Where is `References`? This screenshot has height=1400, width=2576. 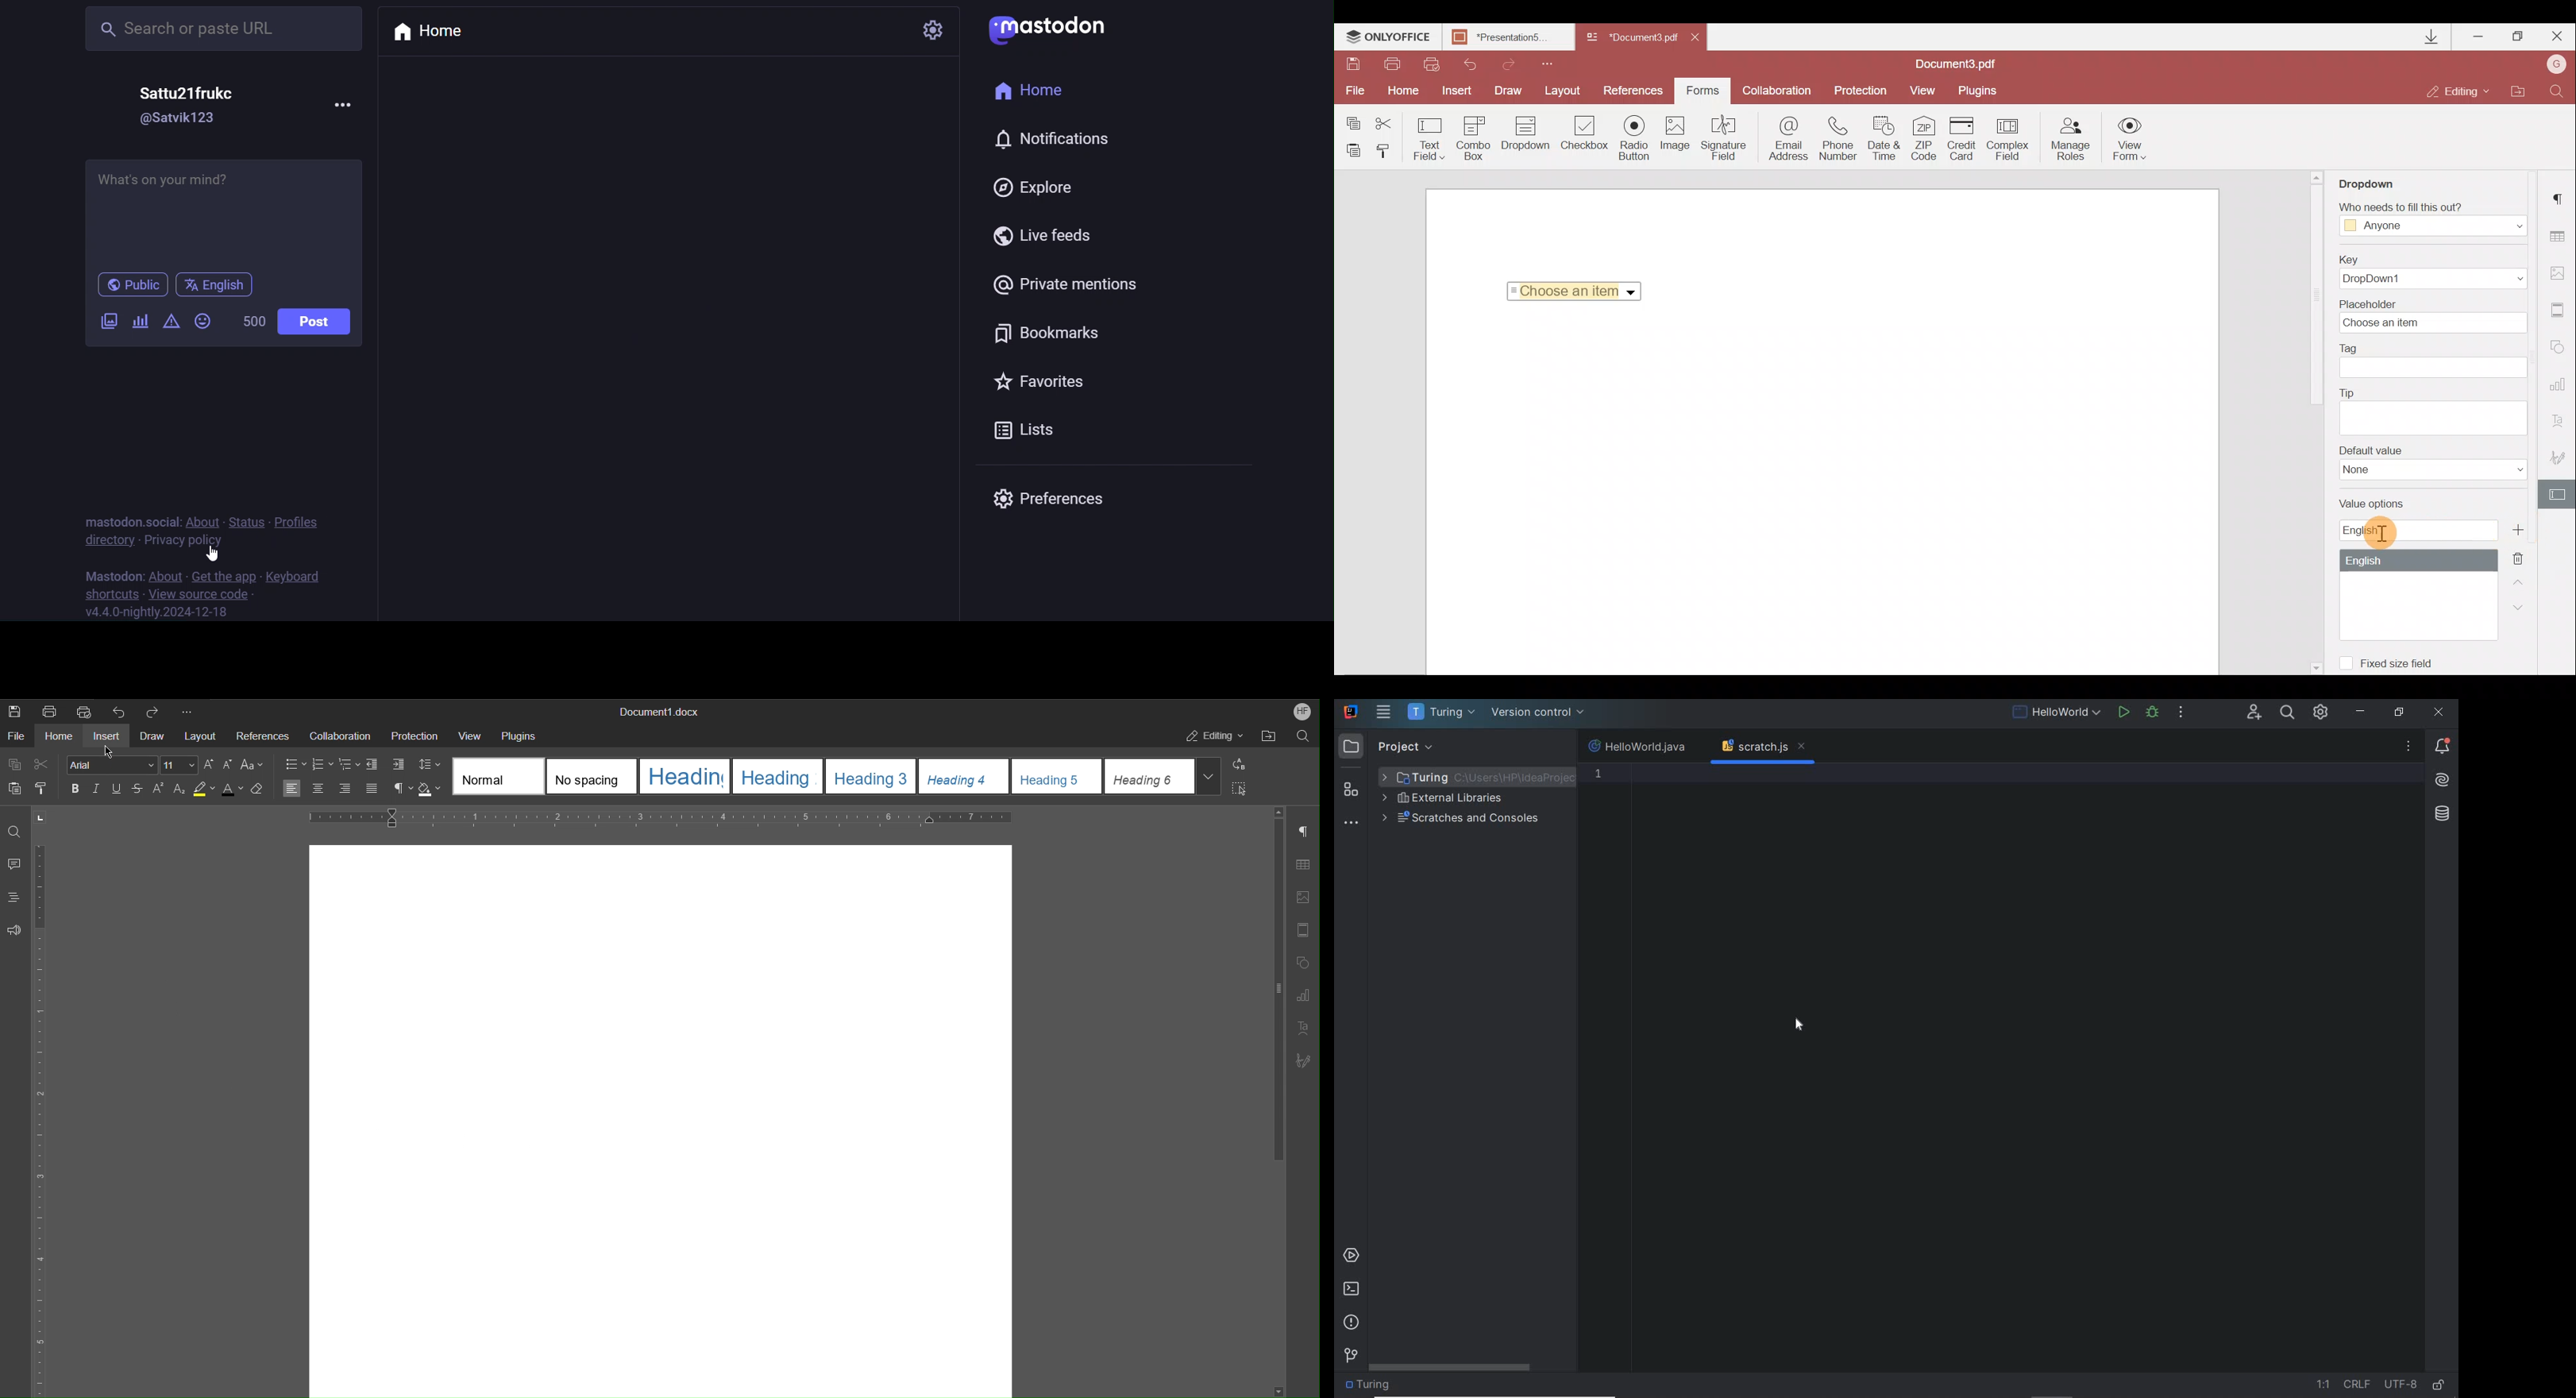 References is located at coordinates (1636, 89).